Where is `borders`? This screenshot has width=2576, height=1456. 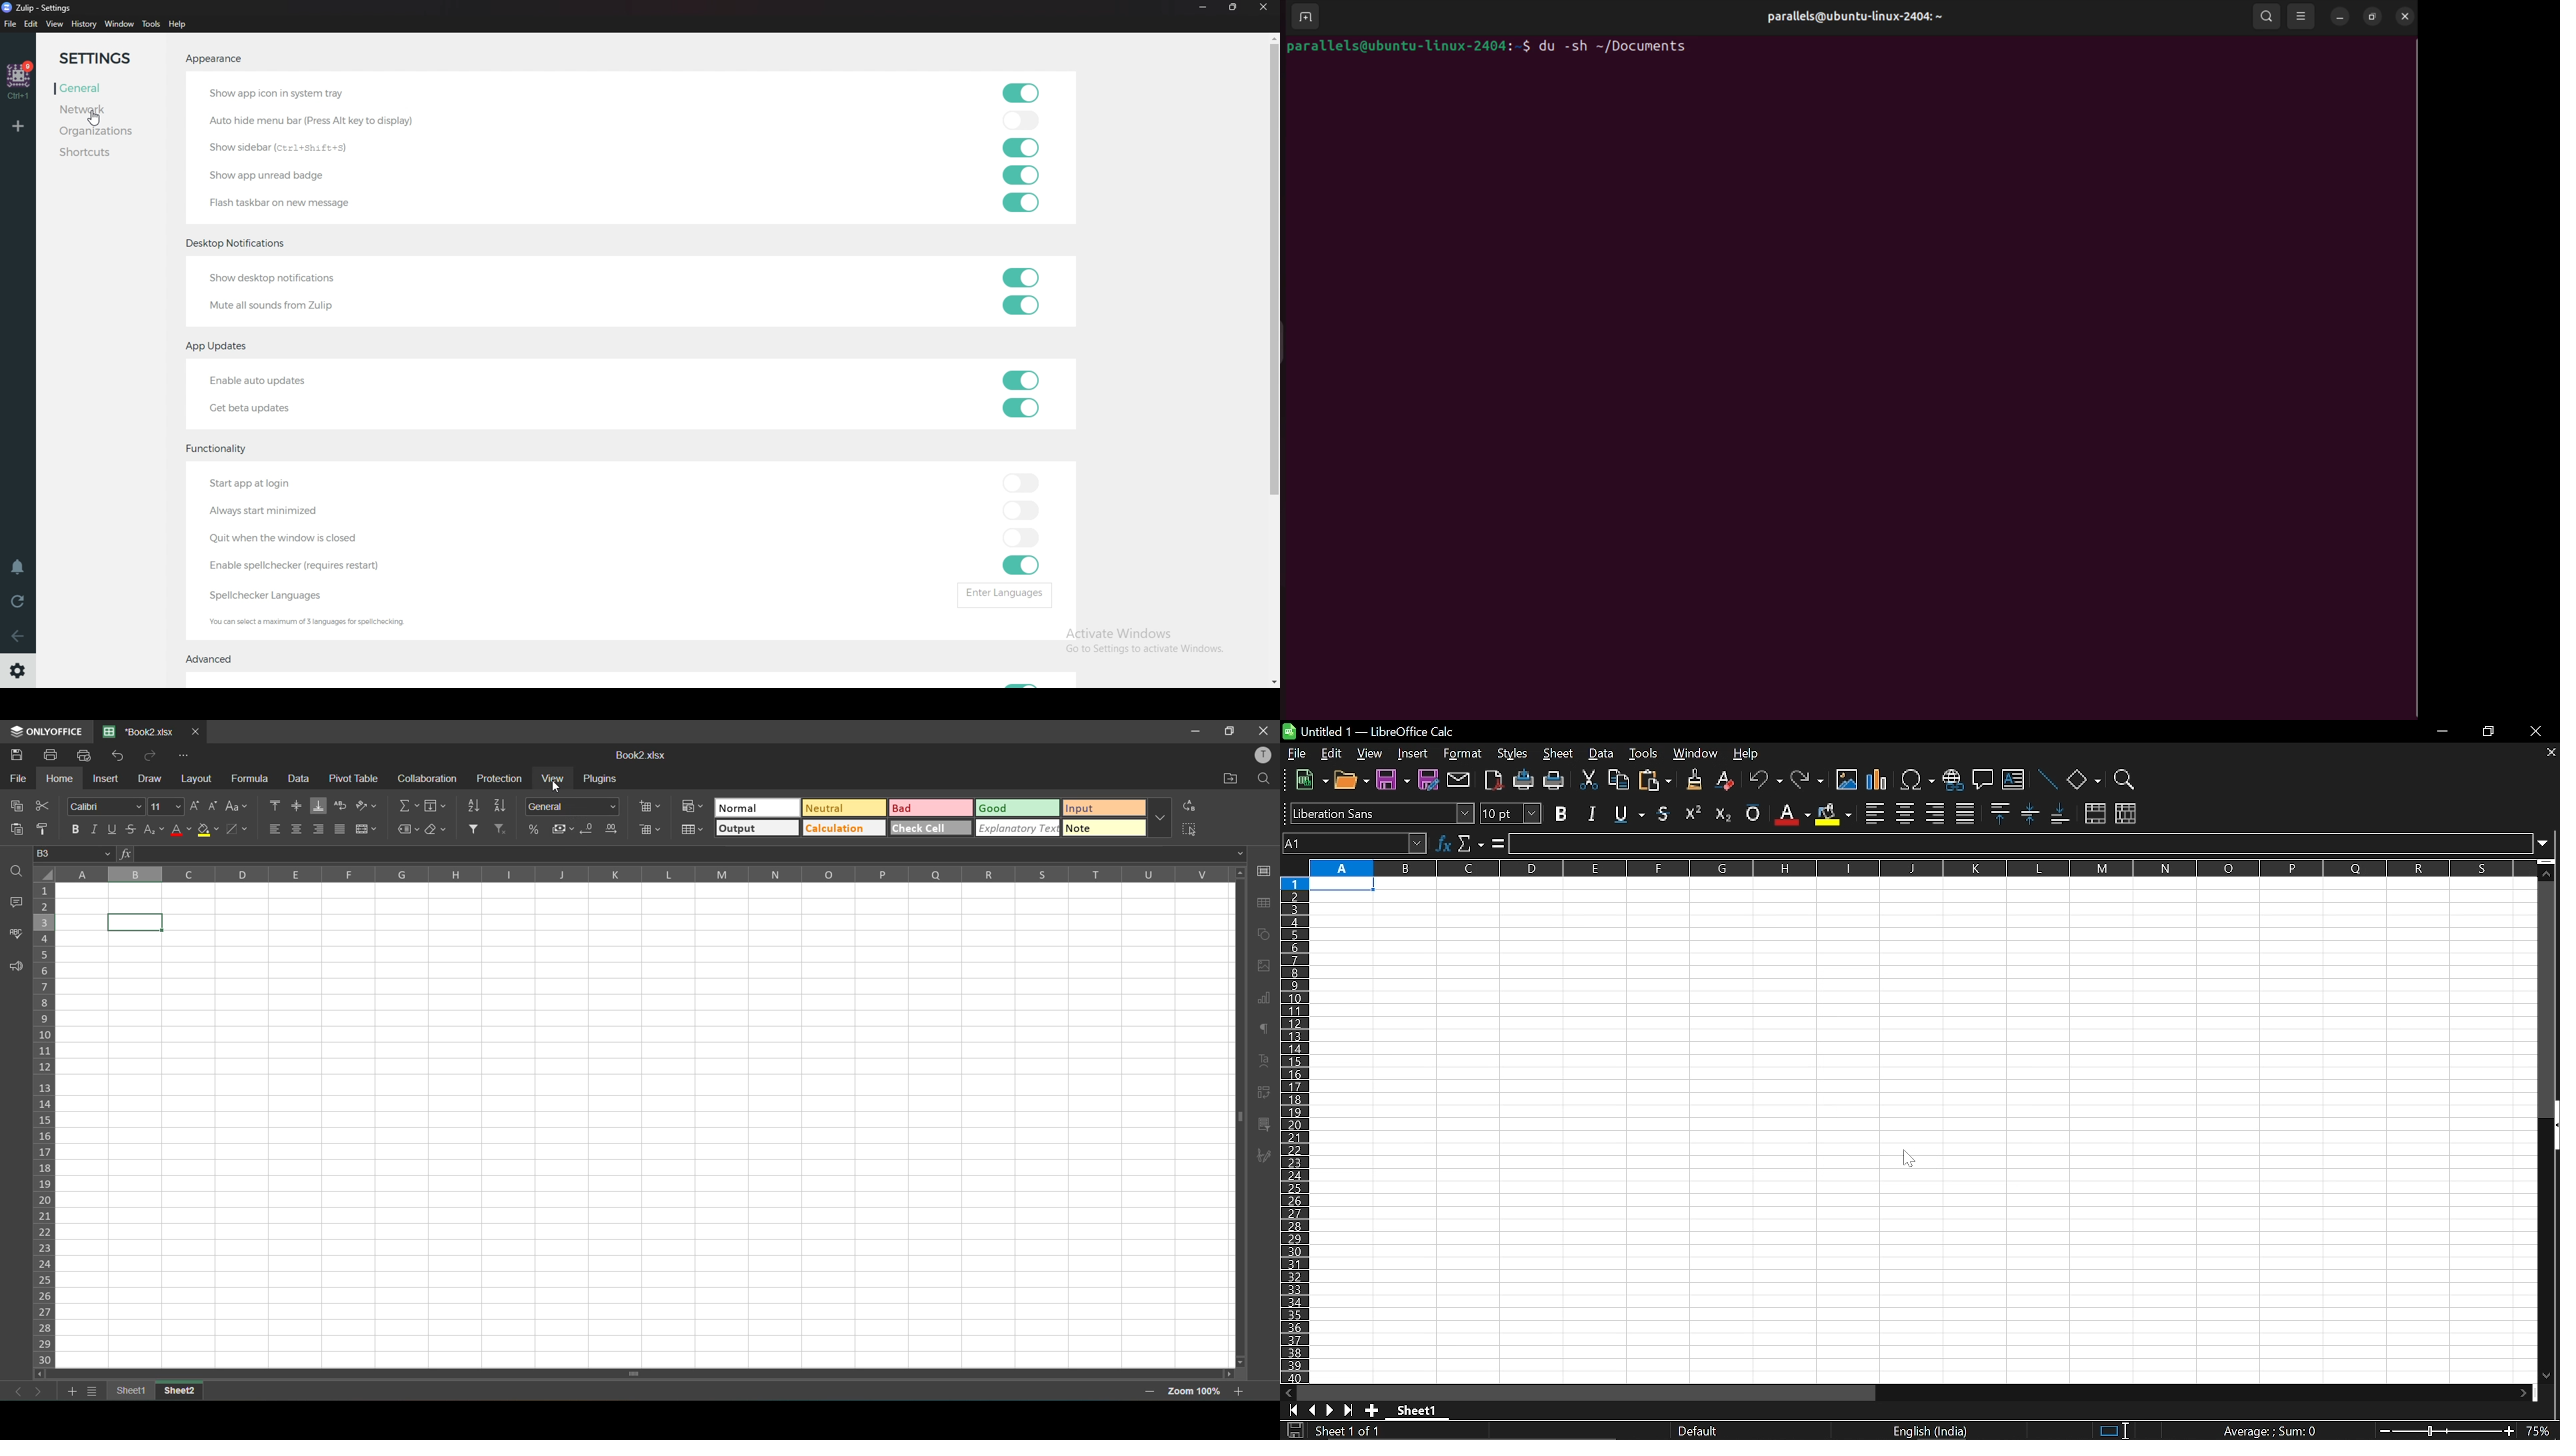
borders is located at coordinates (239, 830).